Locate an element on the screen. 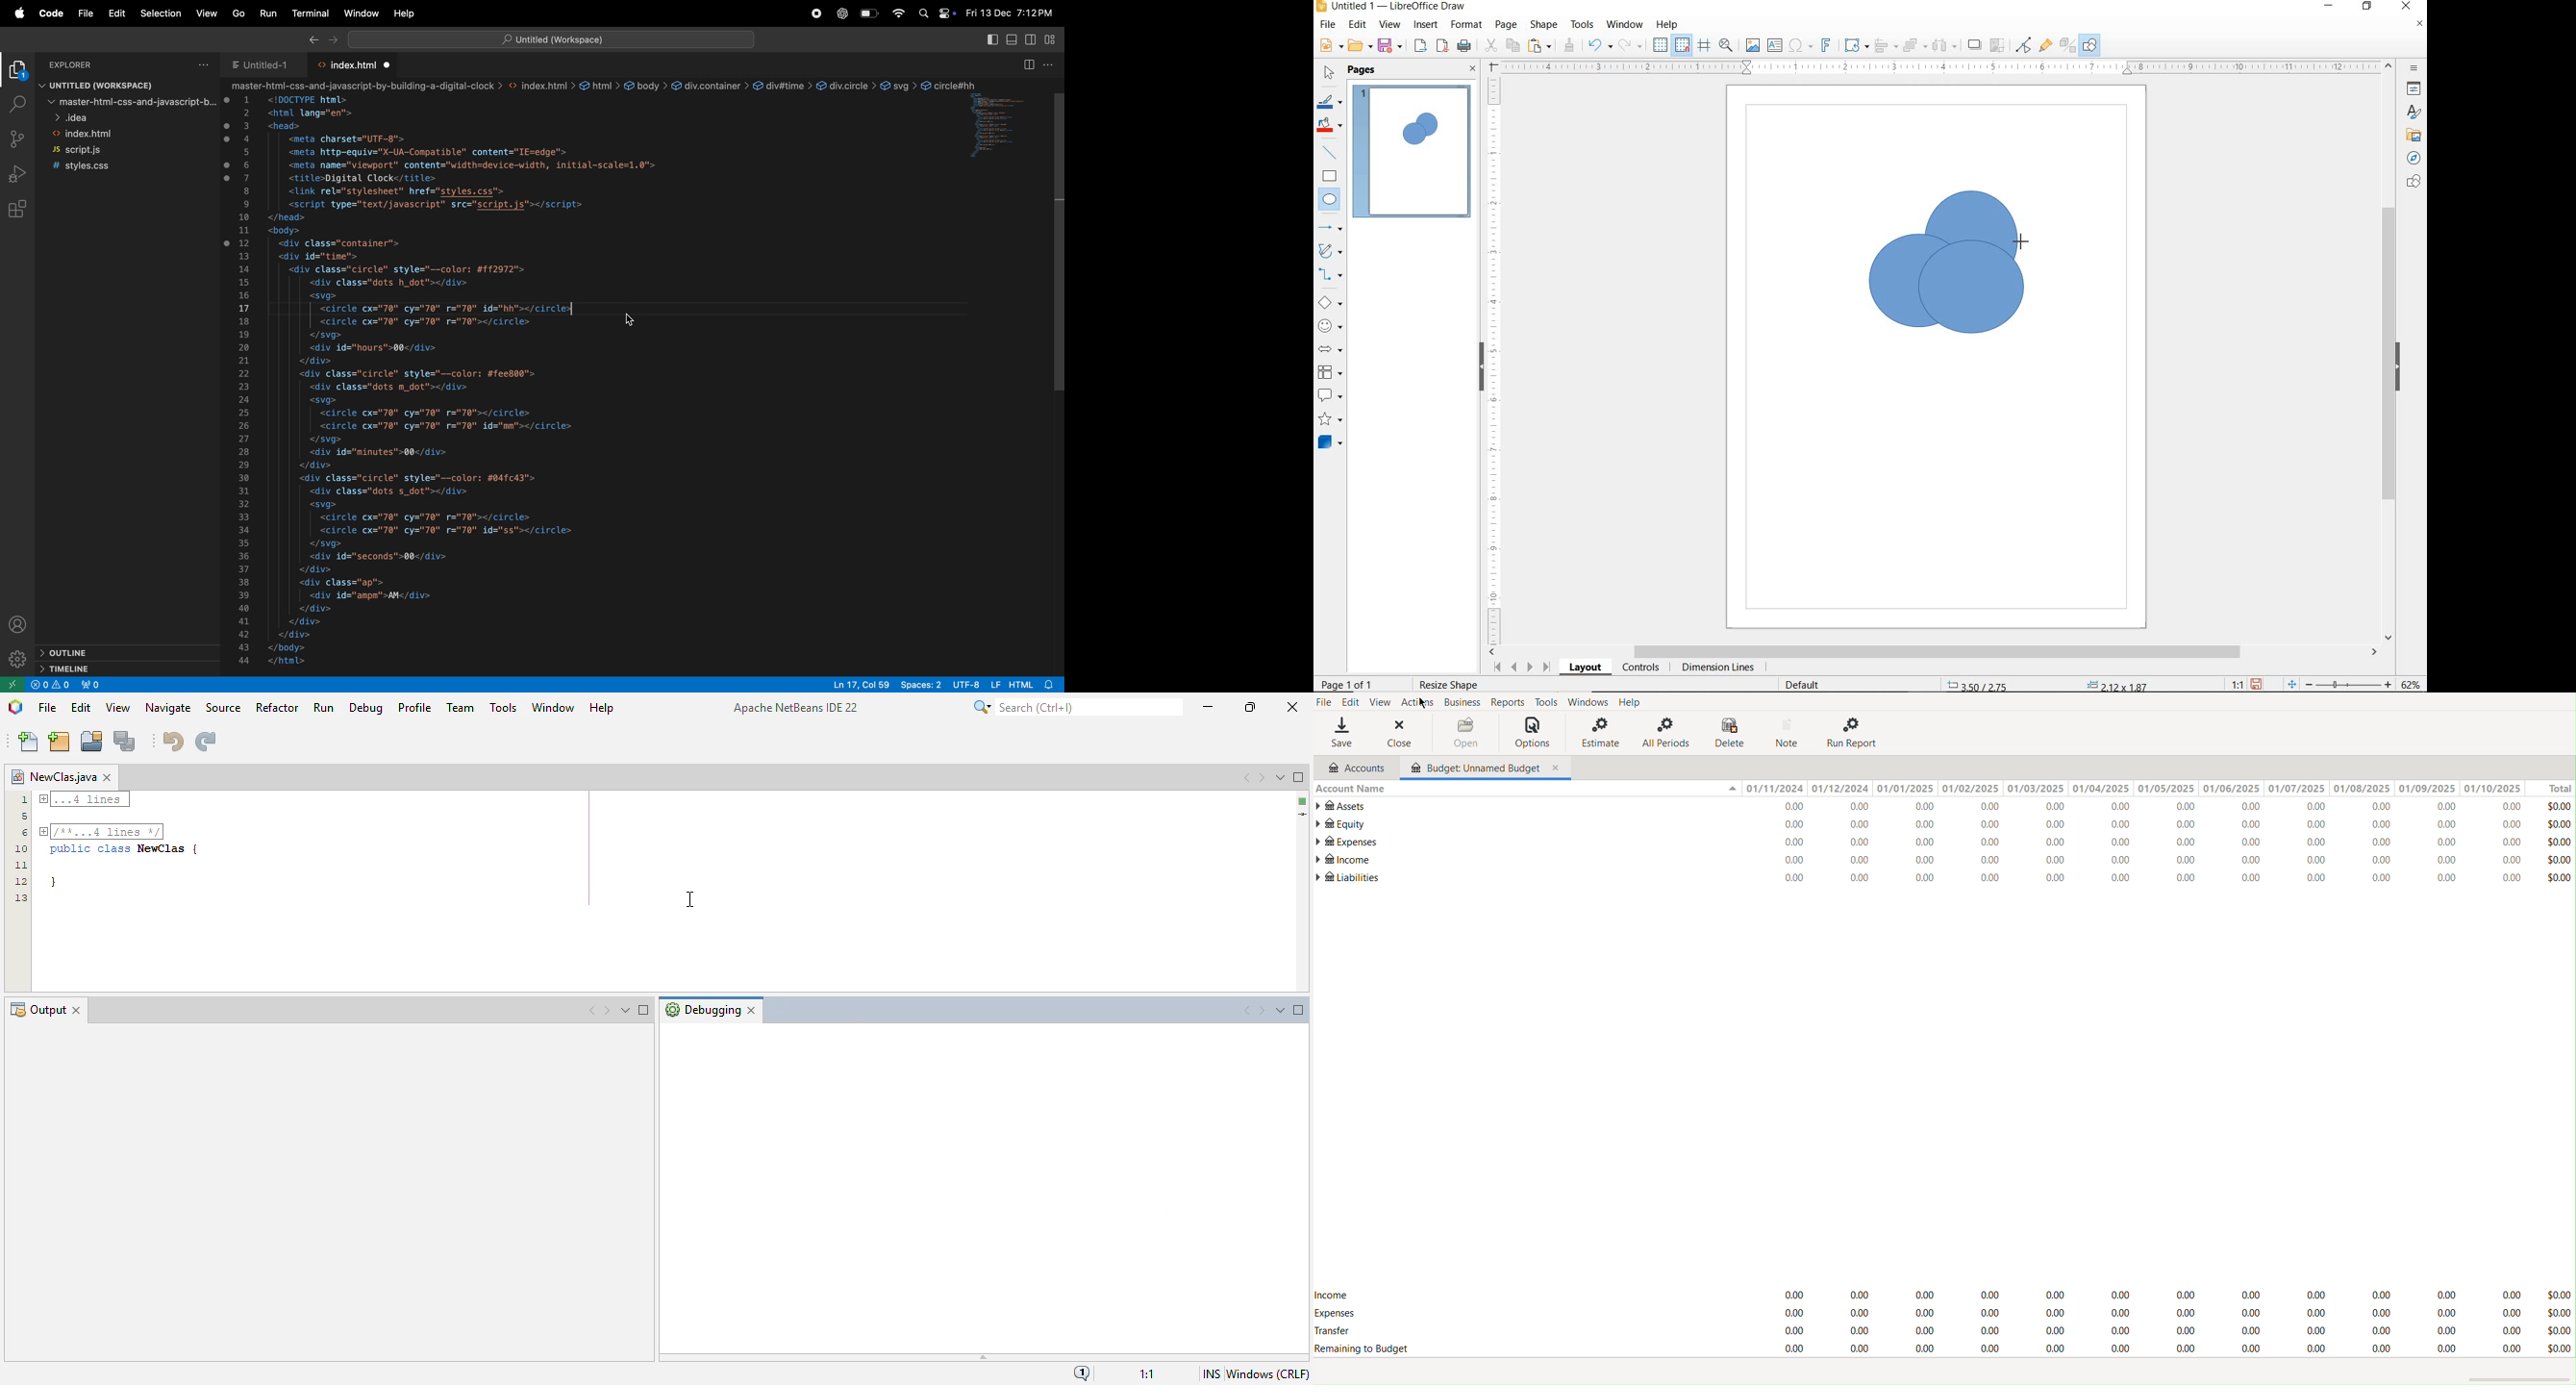 The width and height of the screenshot is (2576, 1400). File is located at coordinates (1325, 702).